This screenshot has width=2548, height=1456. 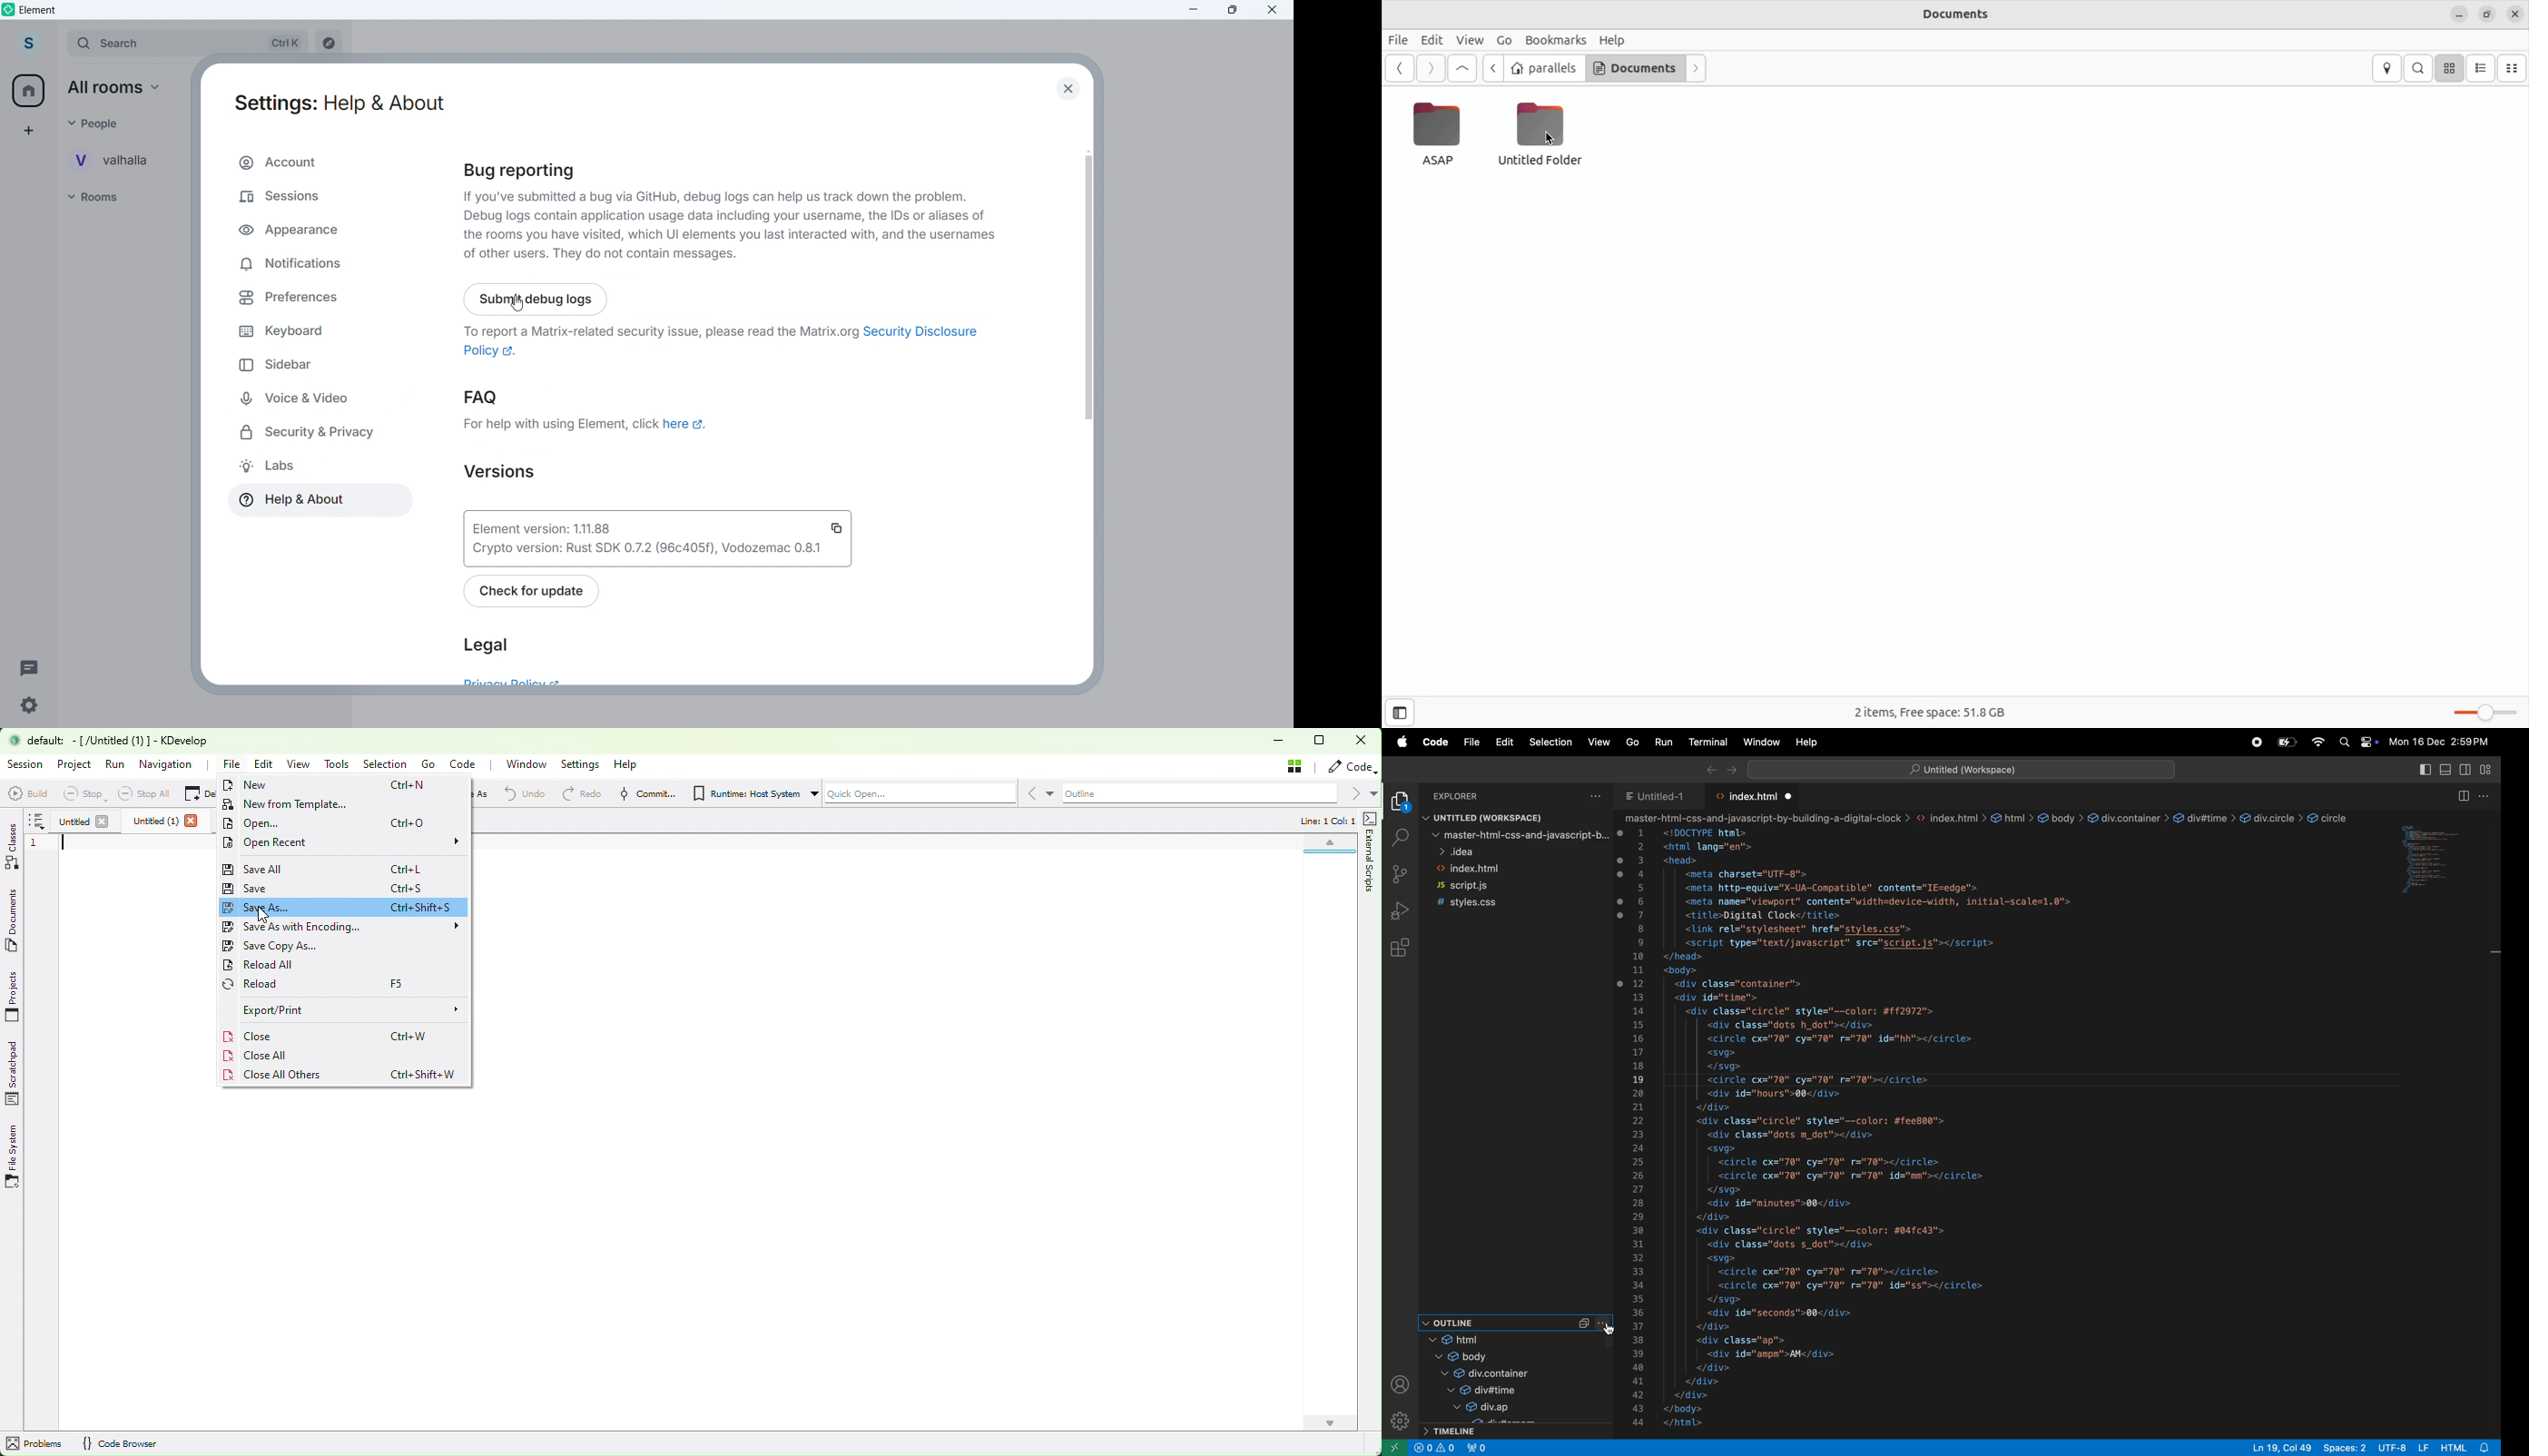 What do you see at coordinates (604, 254) in the screenshot?
I see `of other users. They do not contain messages.` at bounding box center [604, 254].